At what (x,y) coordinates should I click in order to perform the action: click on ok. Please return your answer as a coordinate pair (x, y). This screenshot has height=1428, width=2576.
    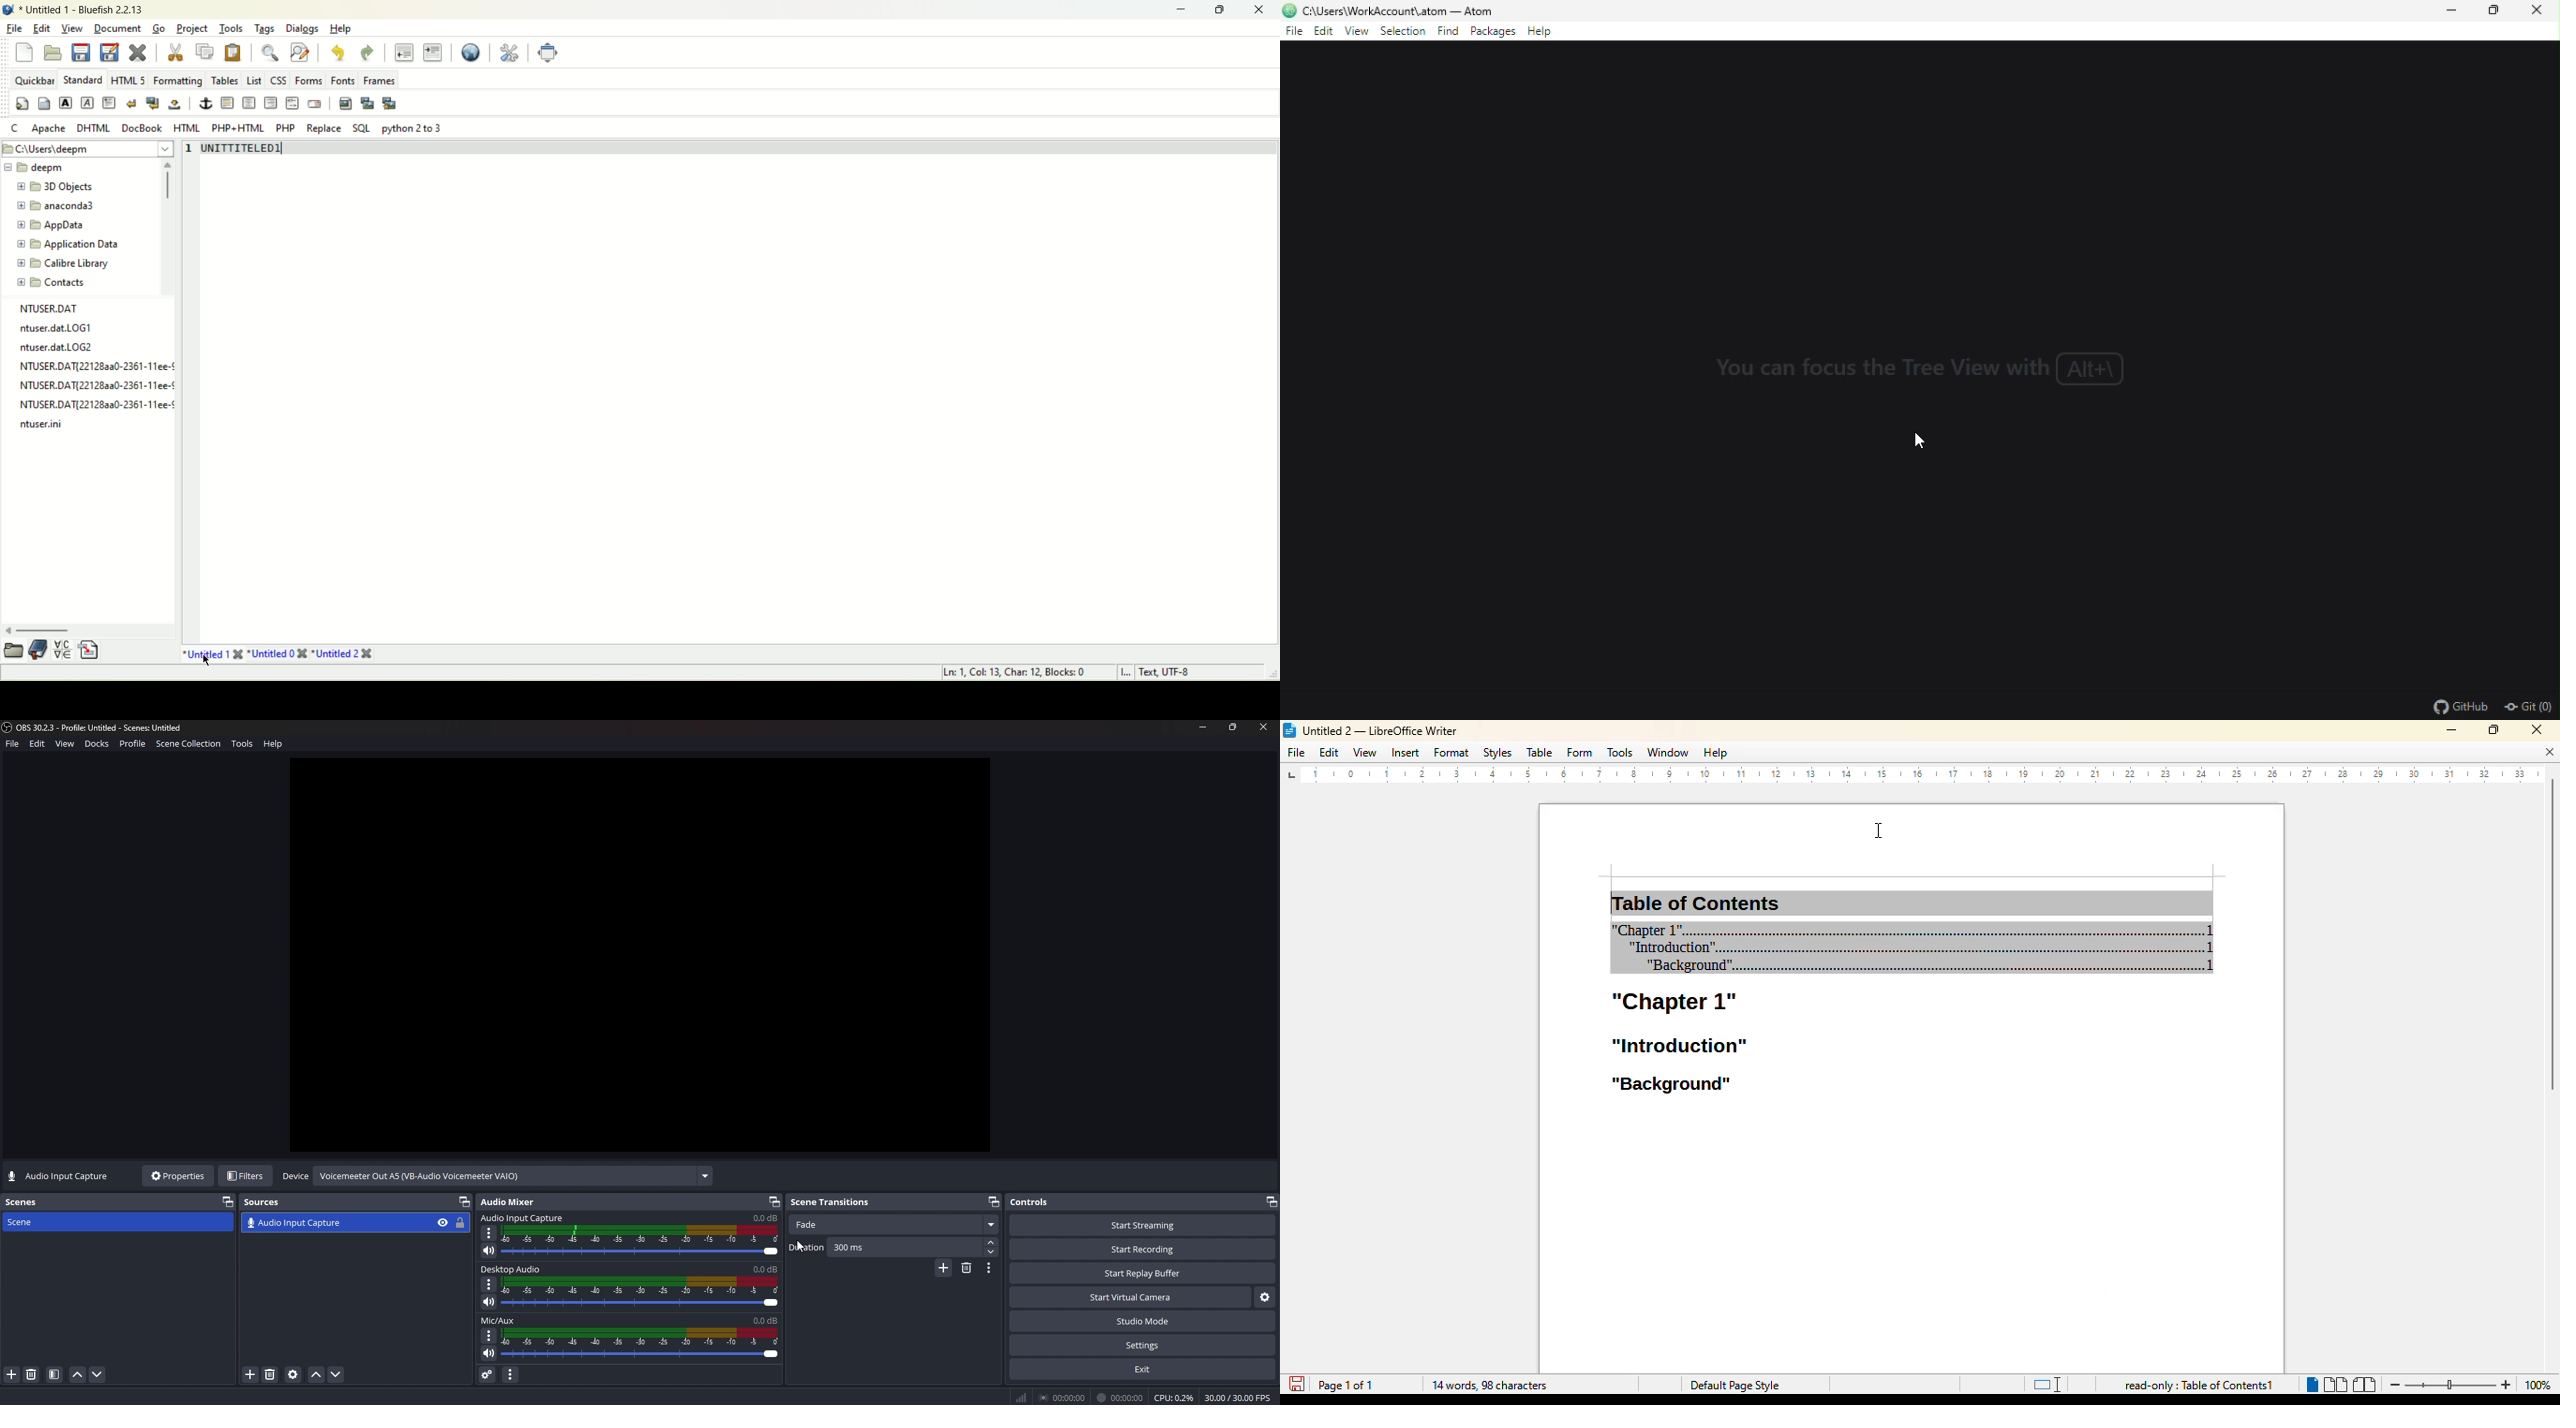
    Looking at the image, I should click on (503, 1319).